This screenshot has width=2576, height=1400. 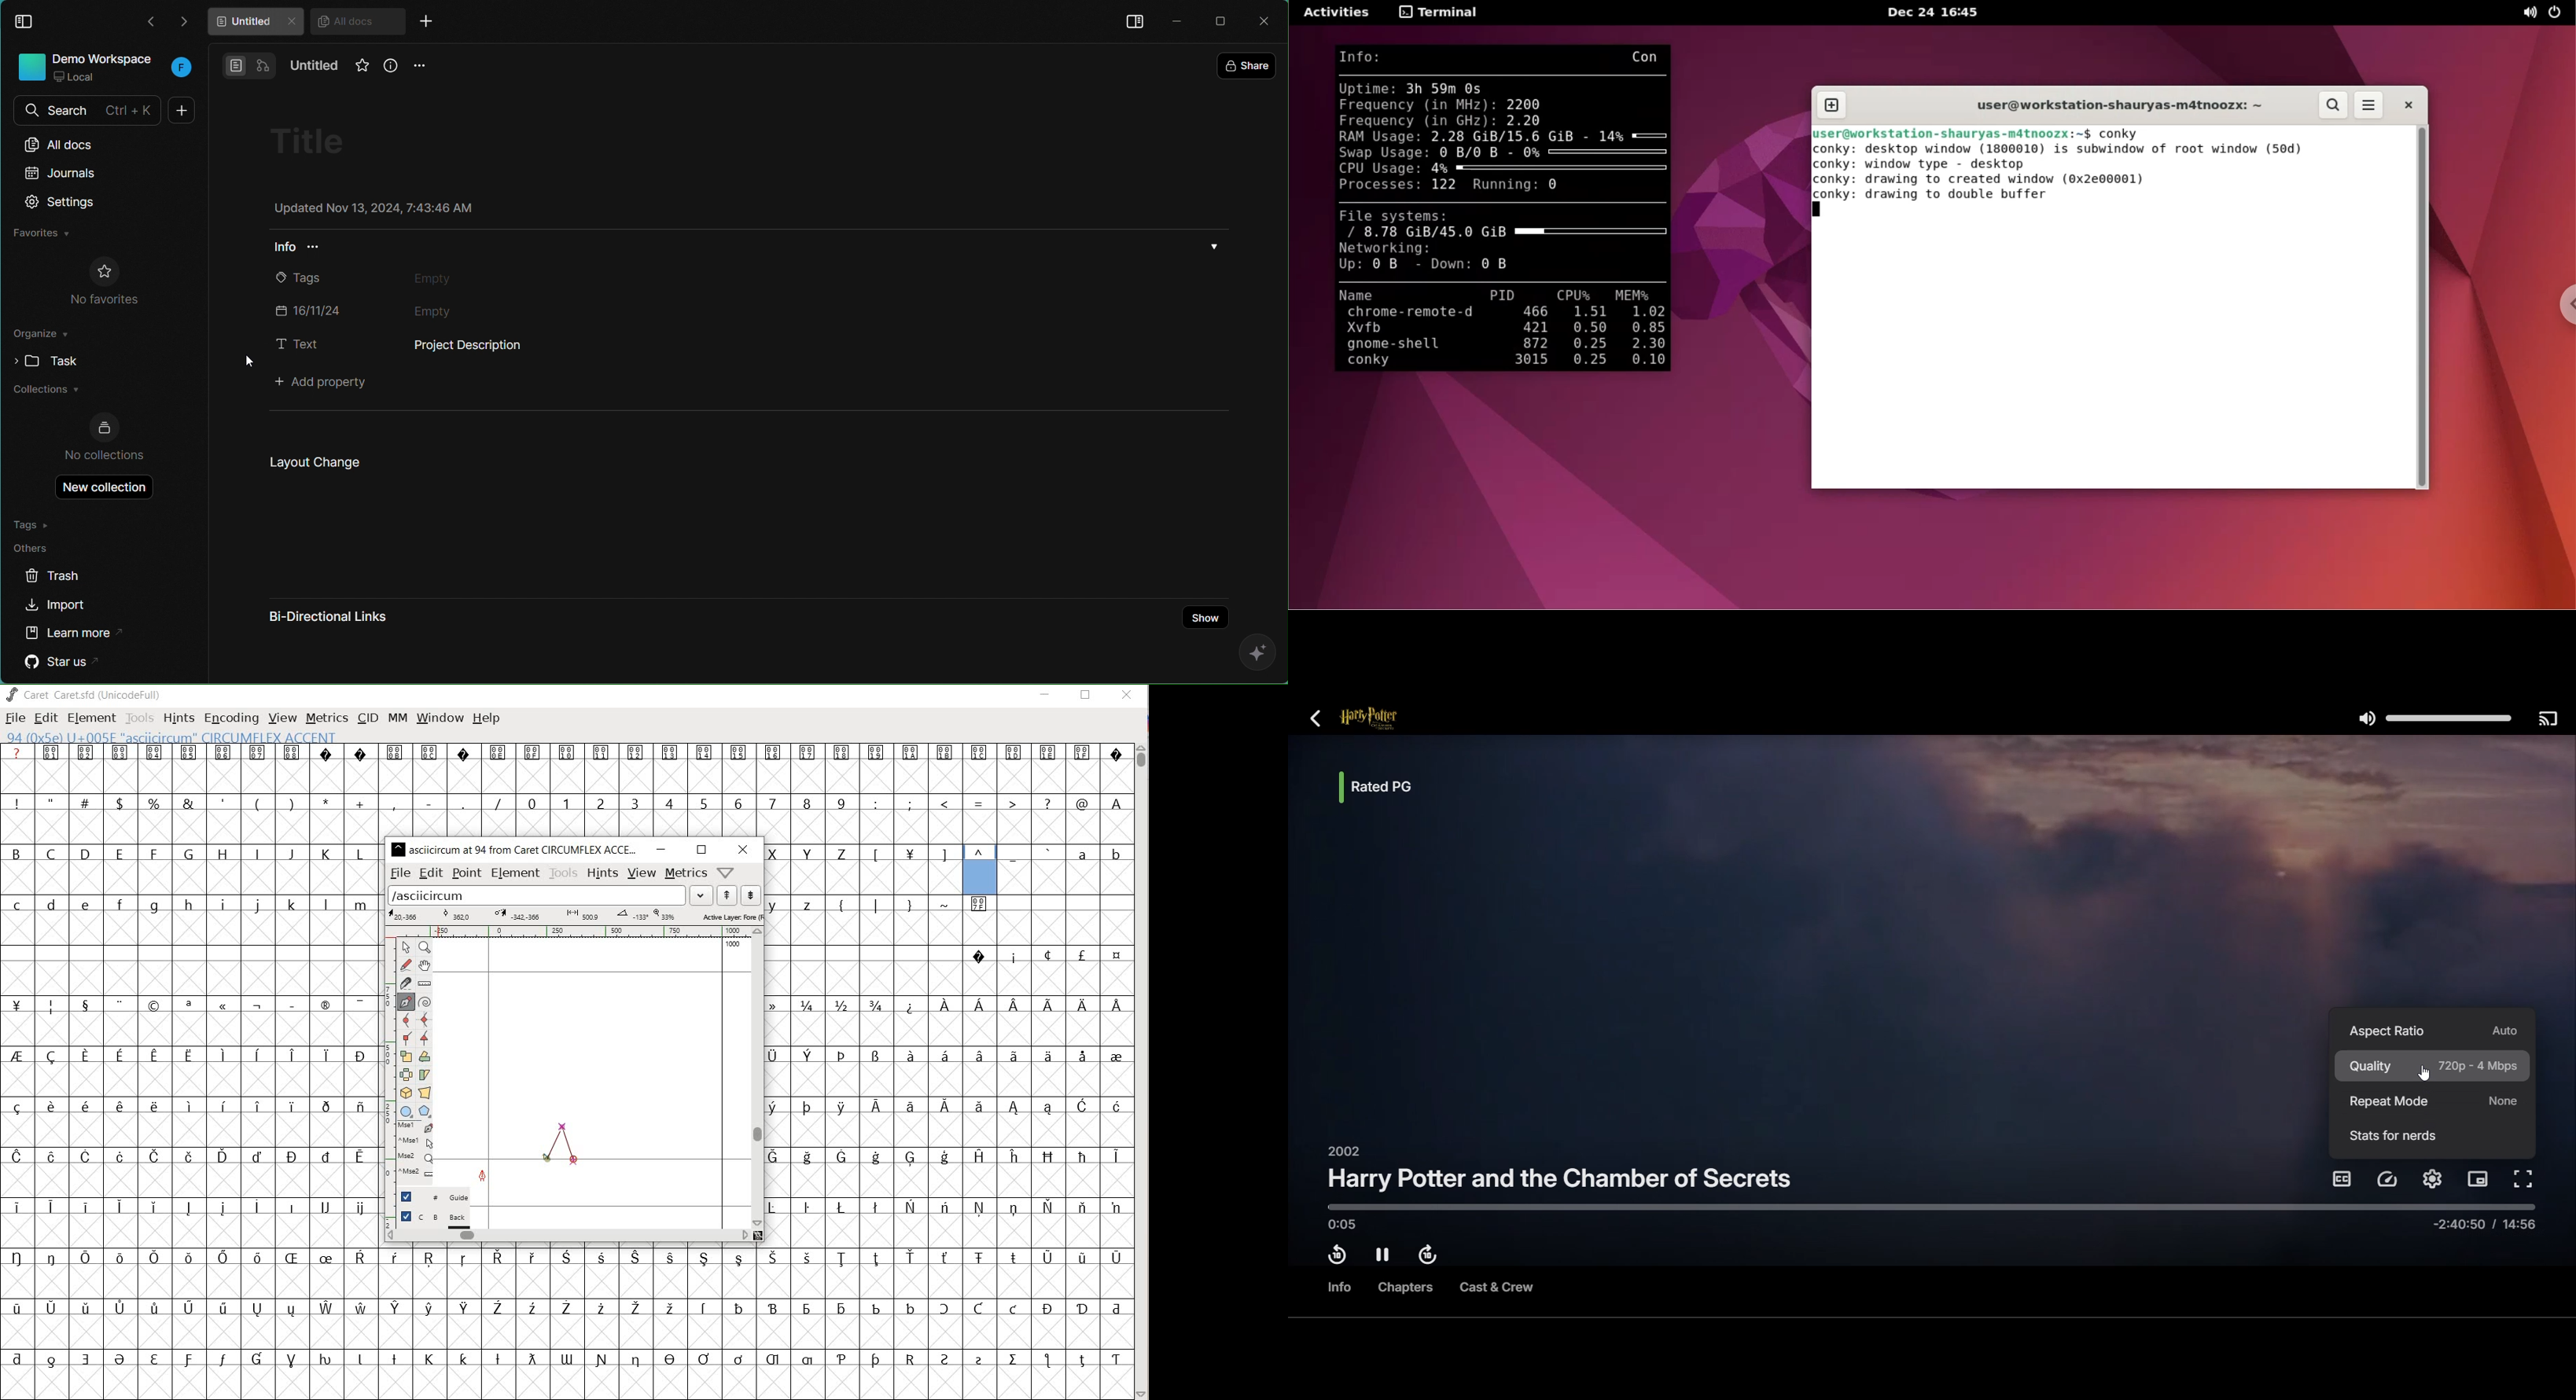 I want to click on ENCODING, so click(x=232, y=717).